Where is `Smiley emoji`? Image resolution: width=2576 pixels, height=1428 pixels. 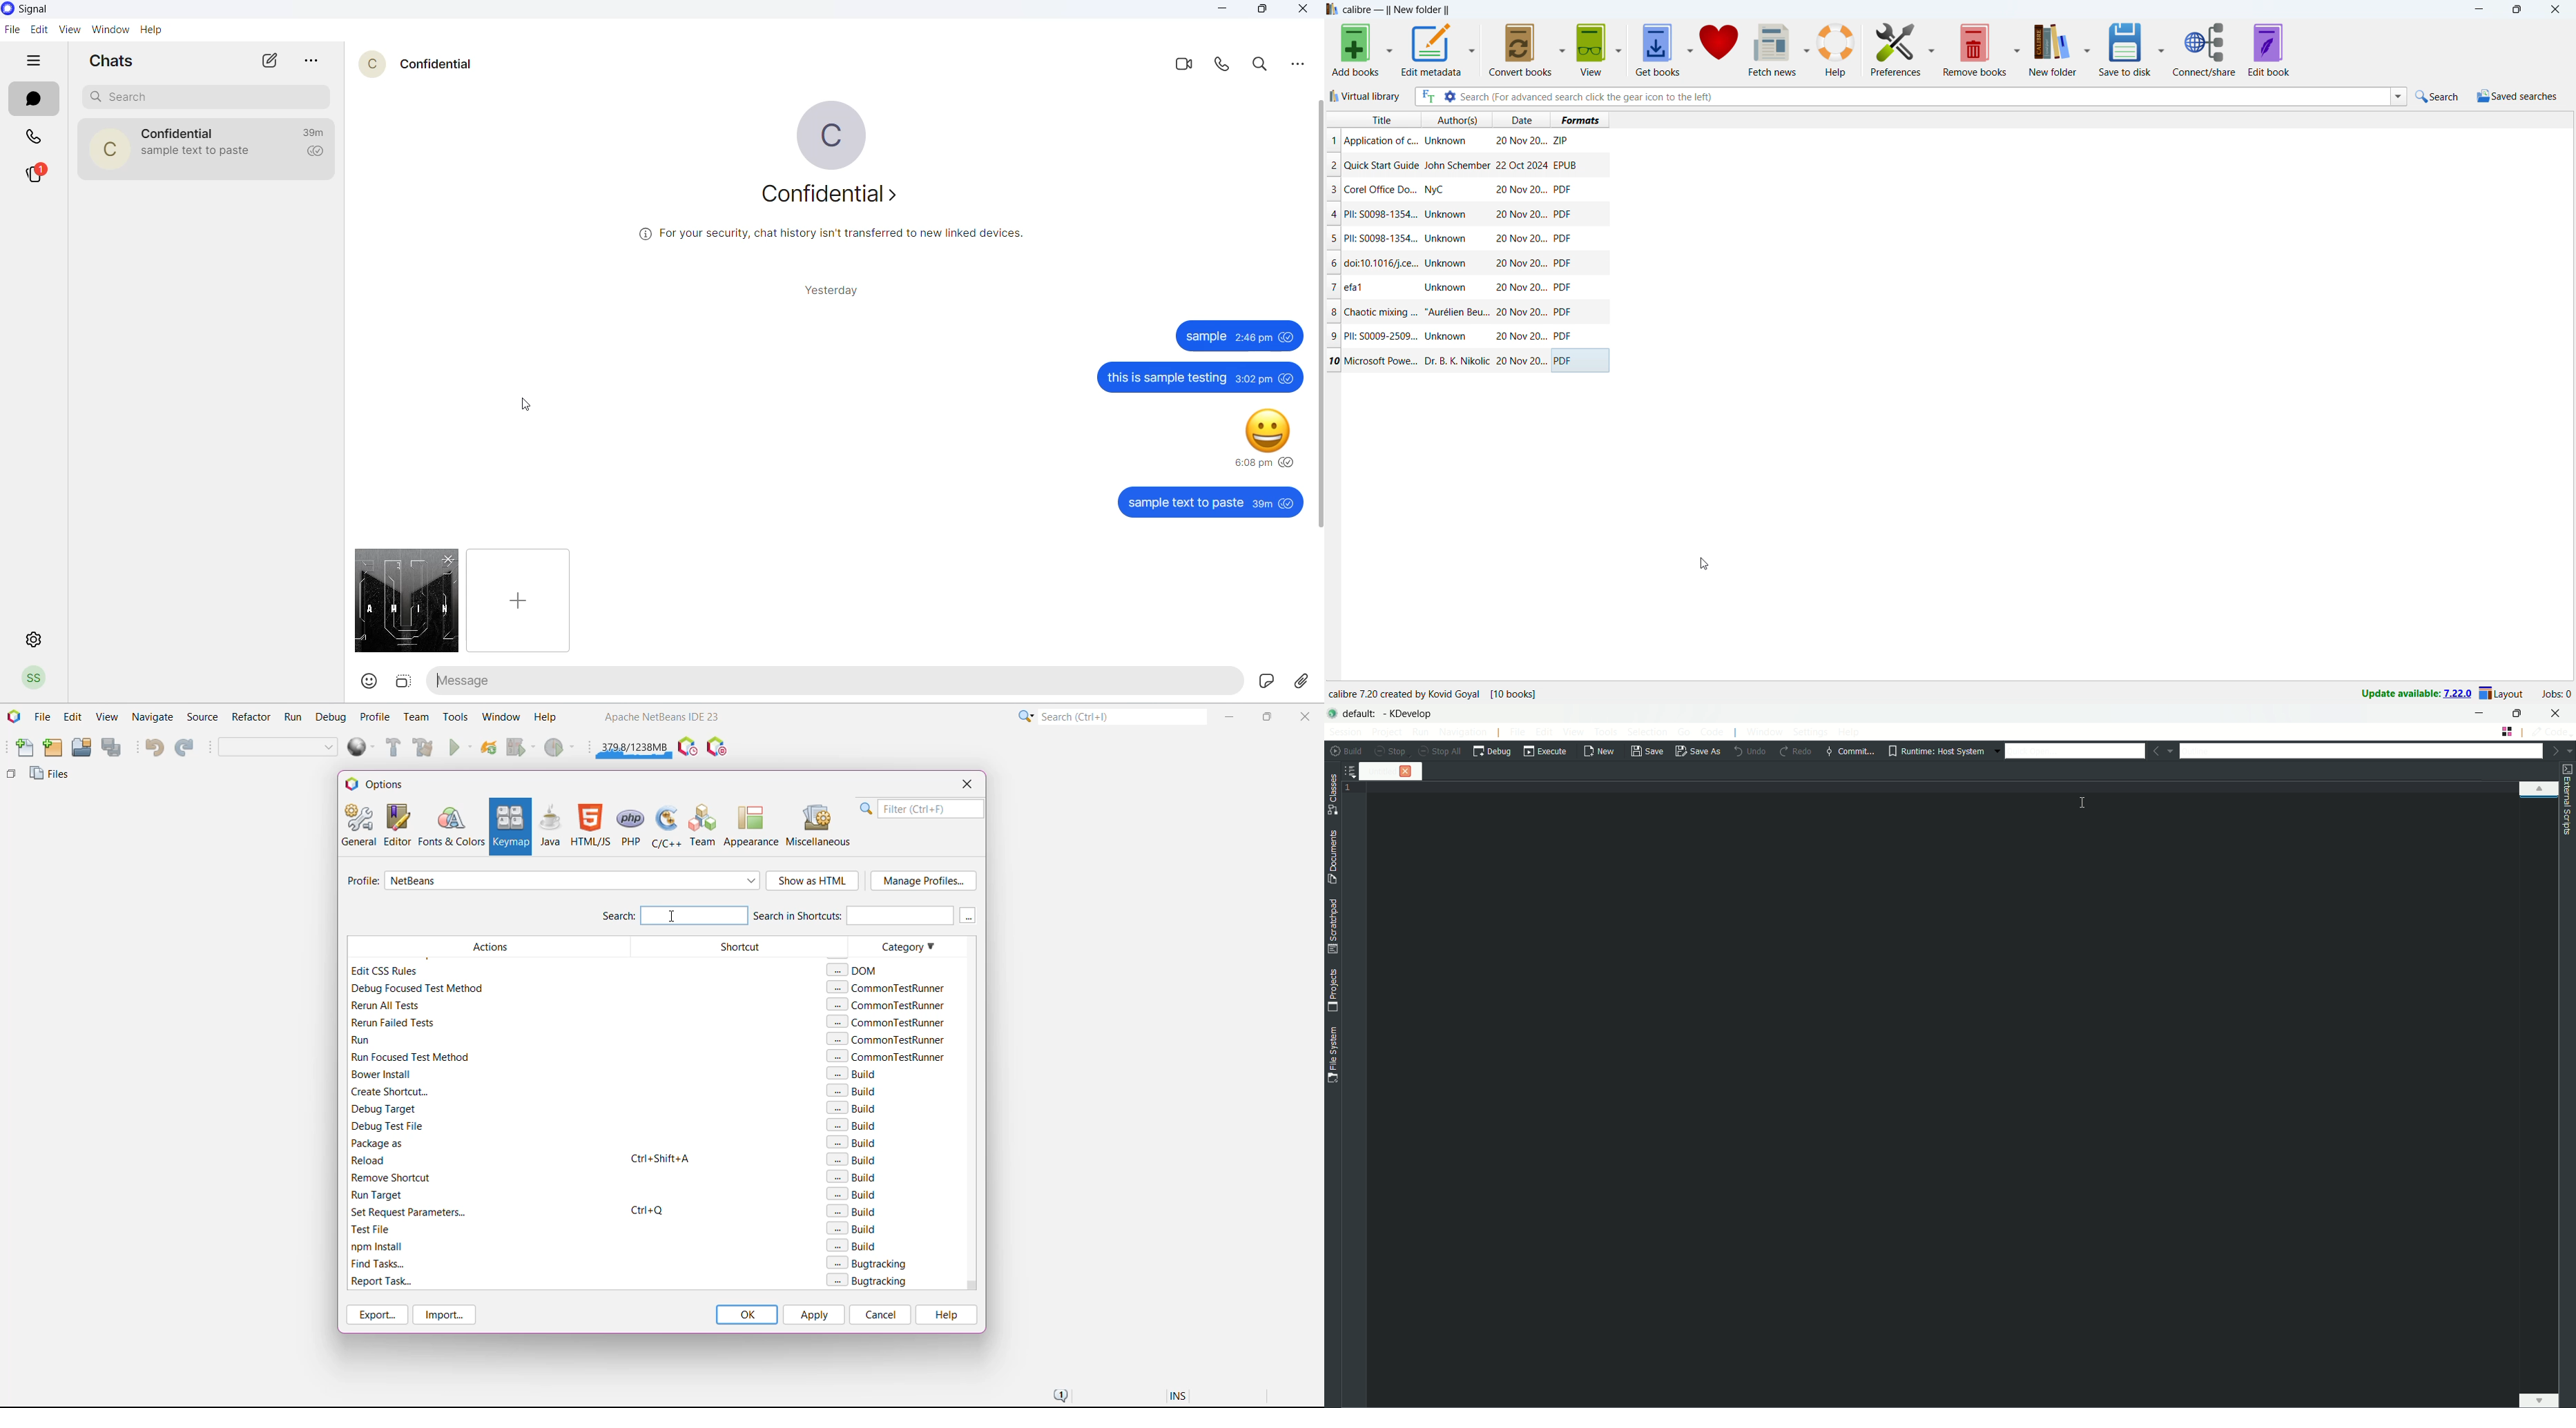
Smiley emoji is located at coordinates (1274, 429).